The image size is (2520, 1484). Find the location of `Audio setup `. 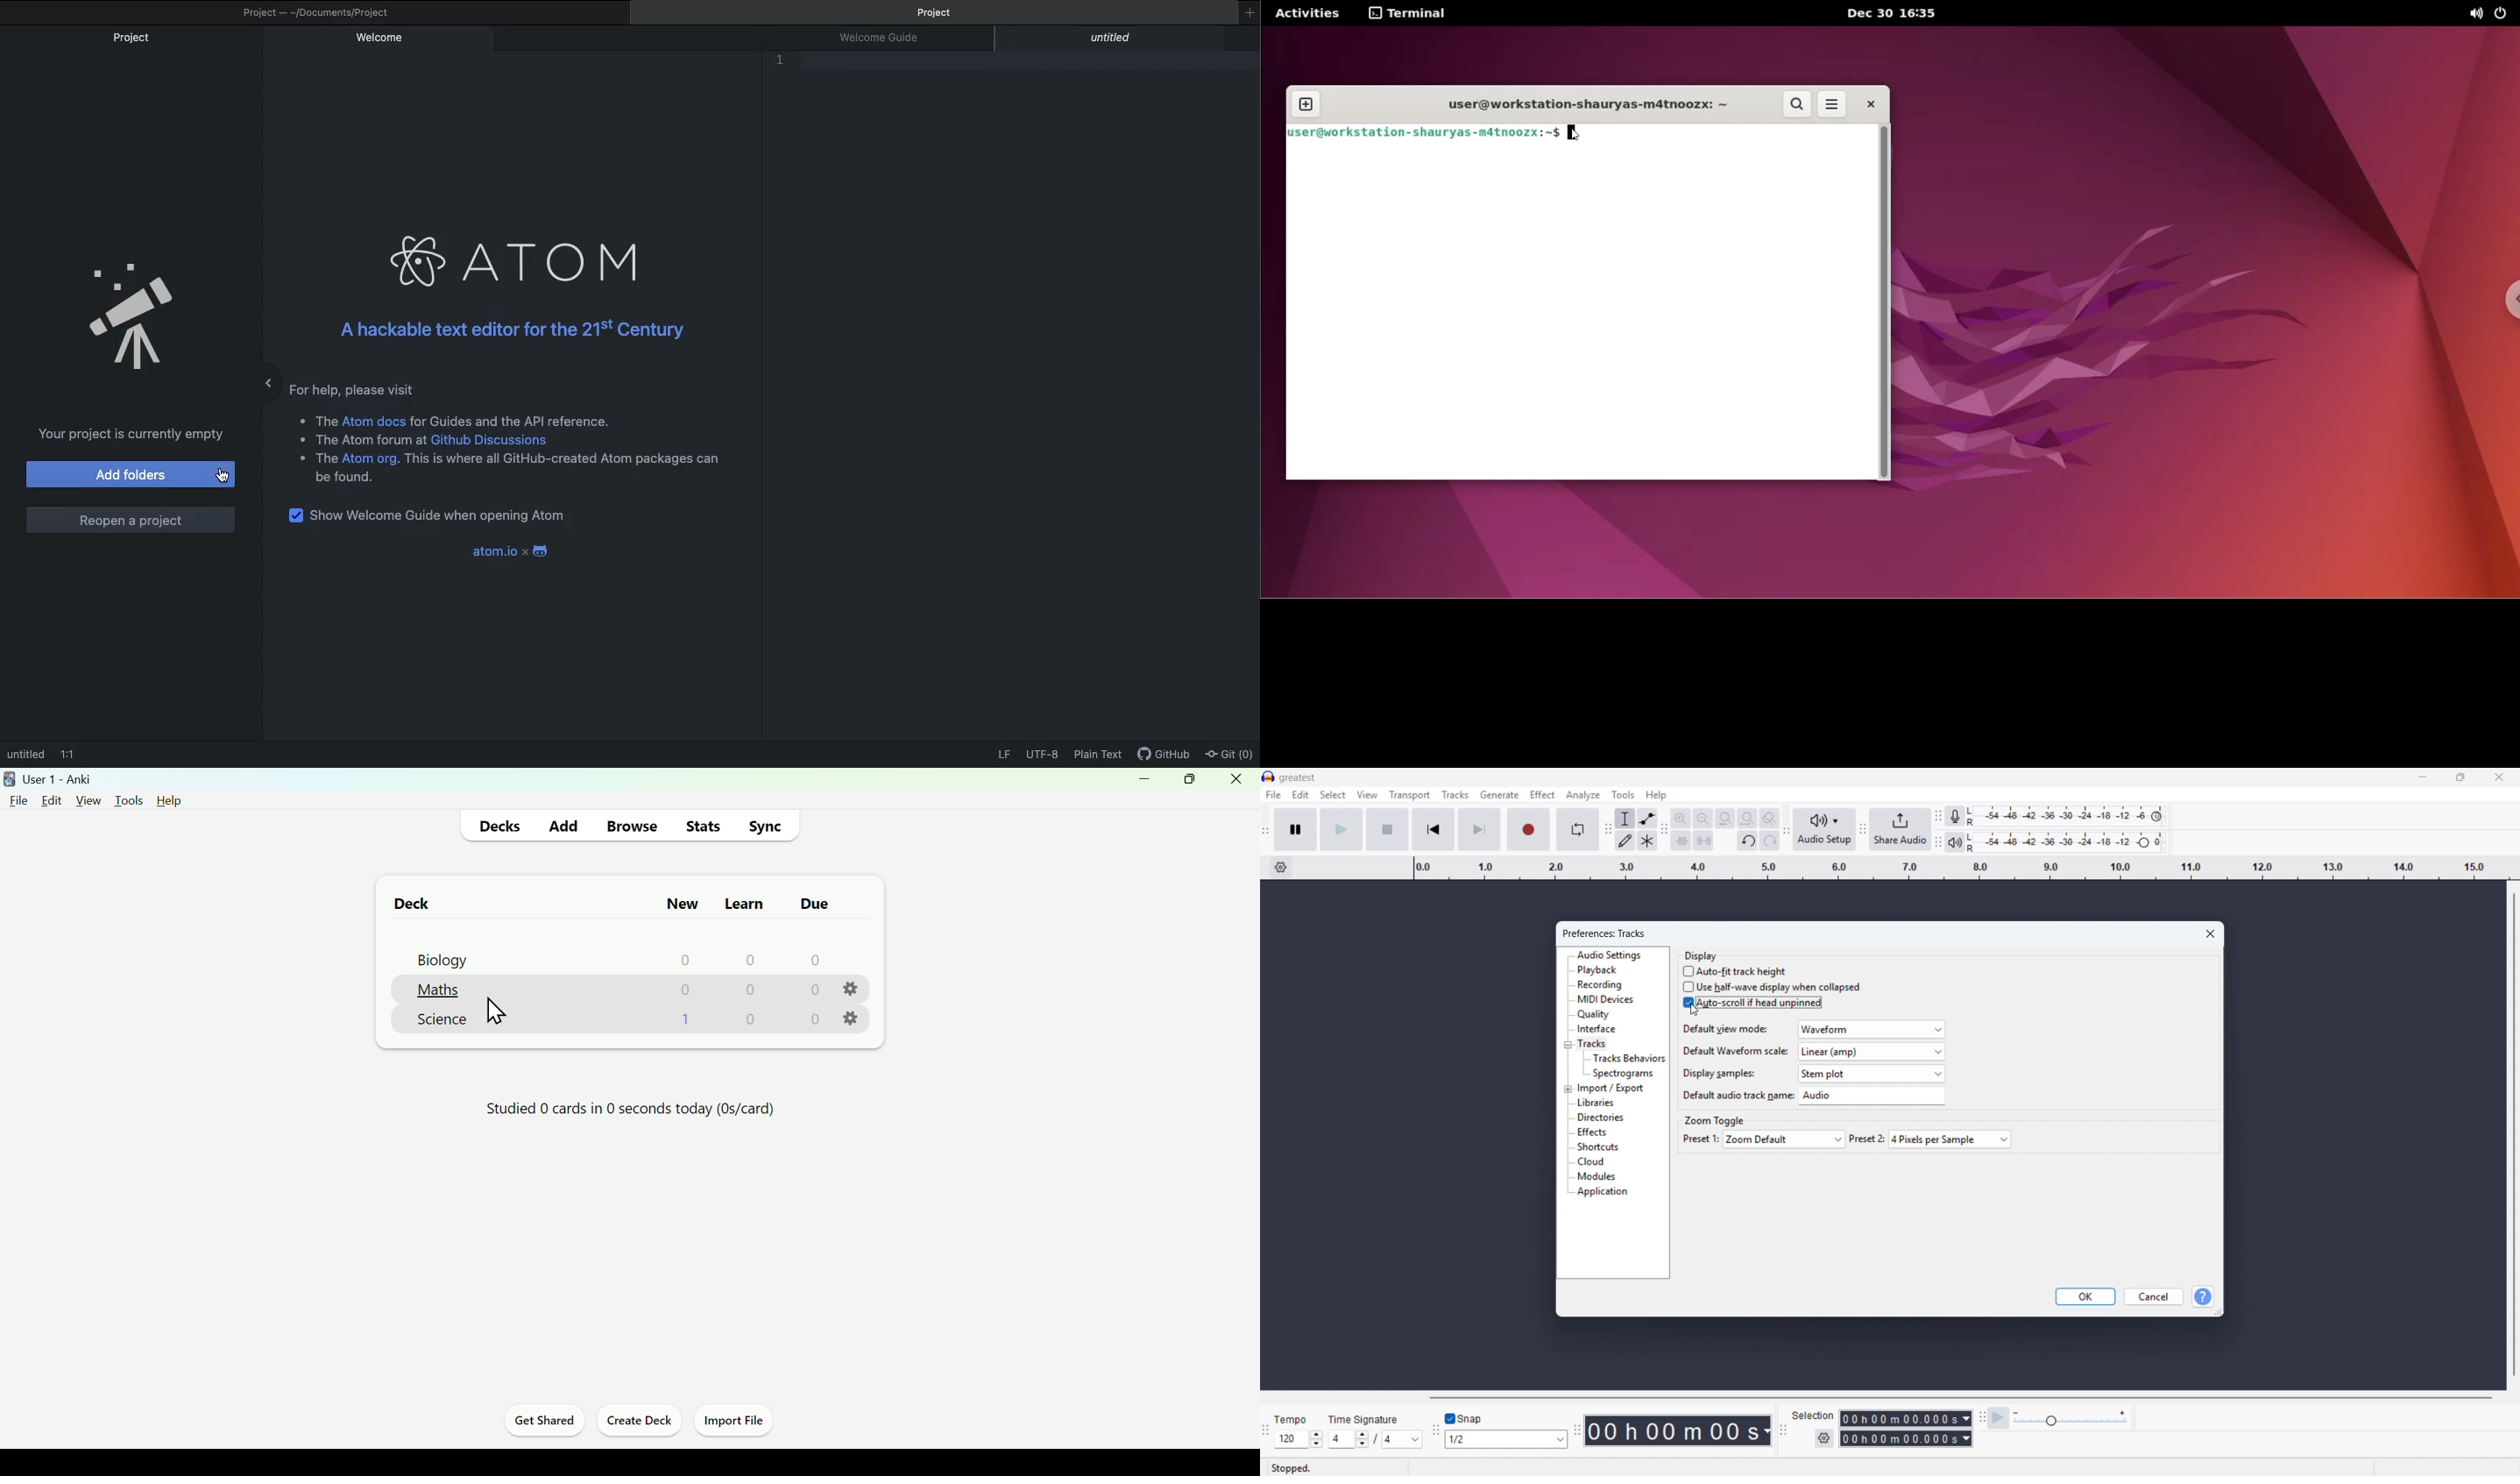

Audio setup  is located at coordinates (1825, 830).